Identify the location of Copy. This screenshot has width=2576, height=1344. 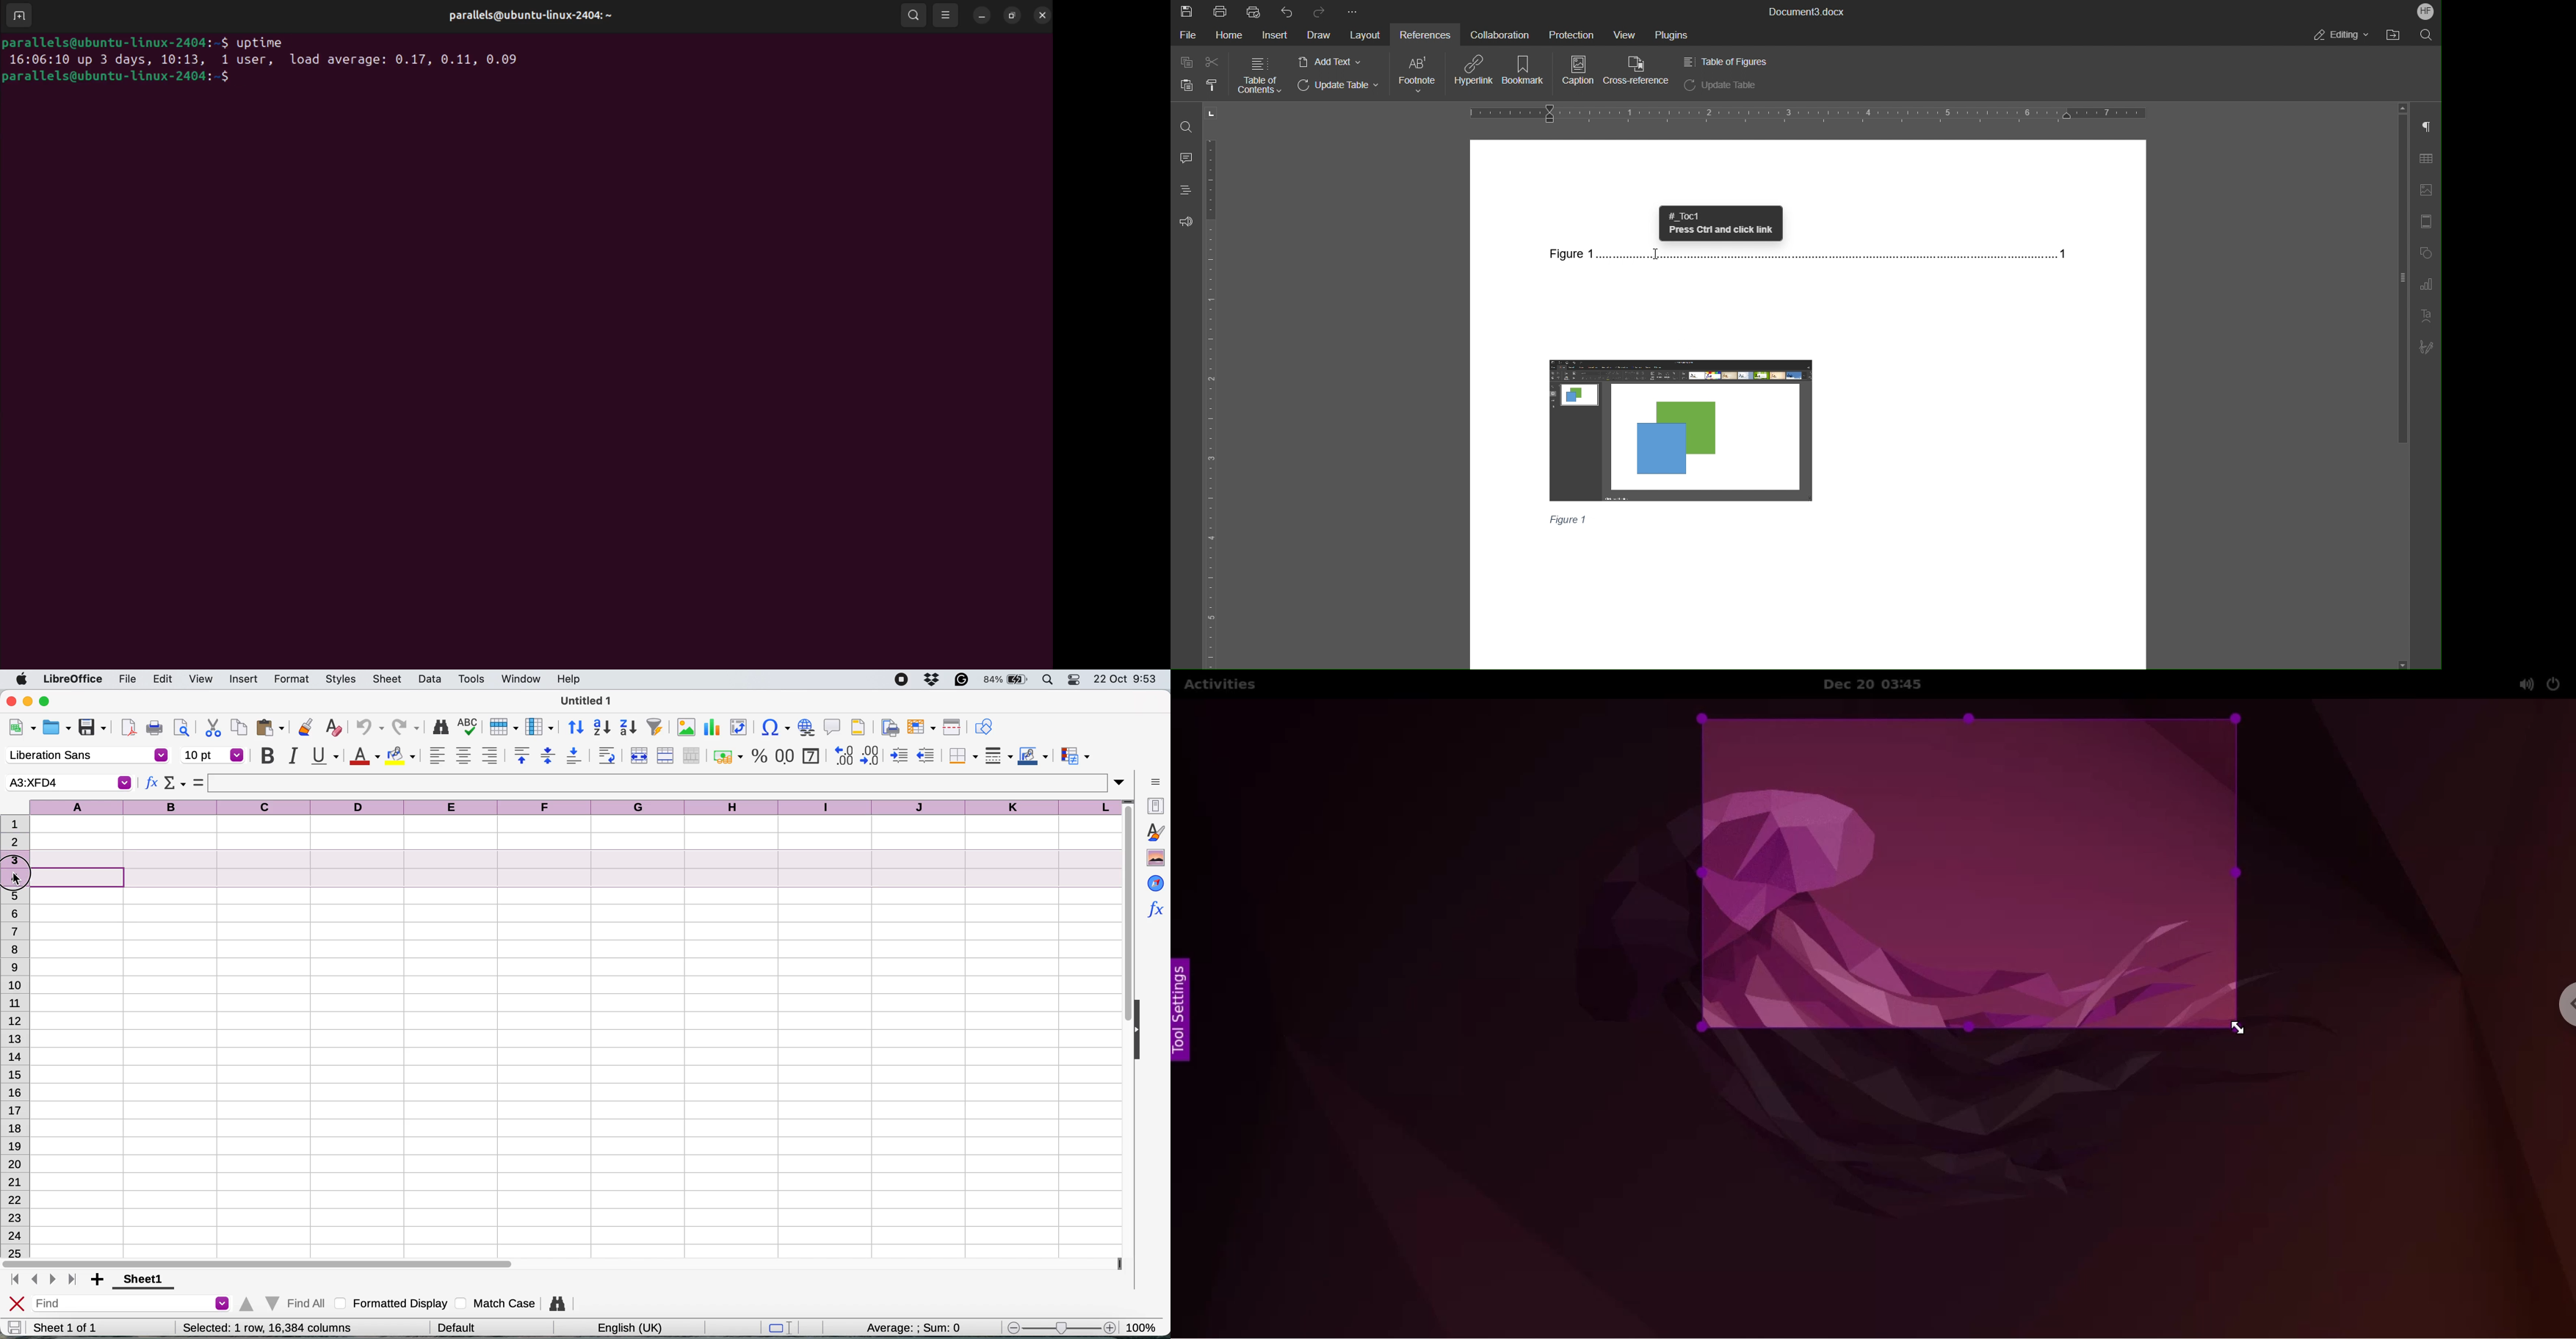
(1187, 62).